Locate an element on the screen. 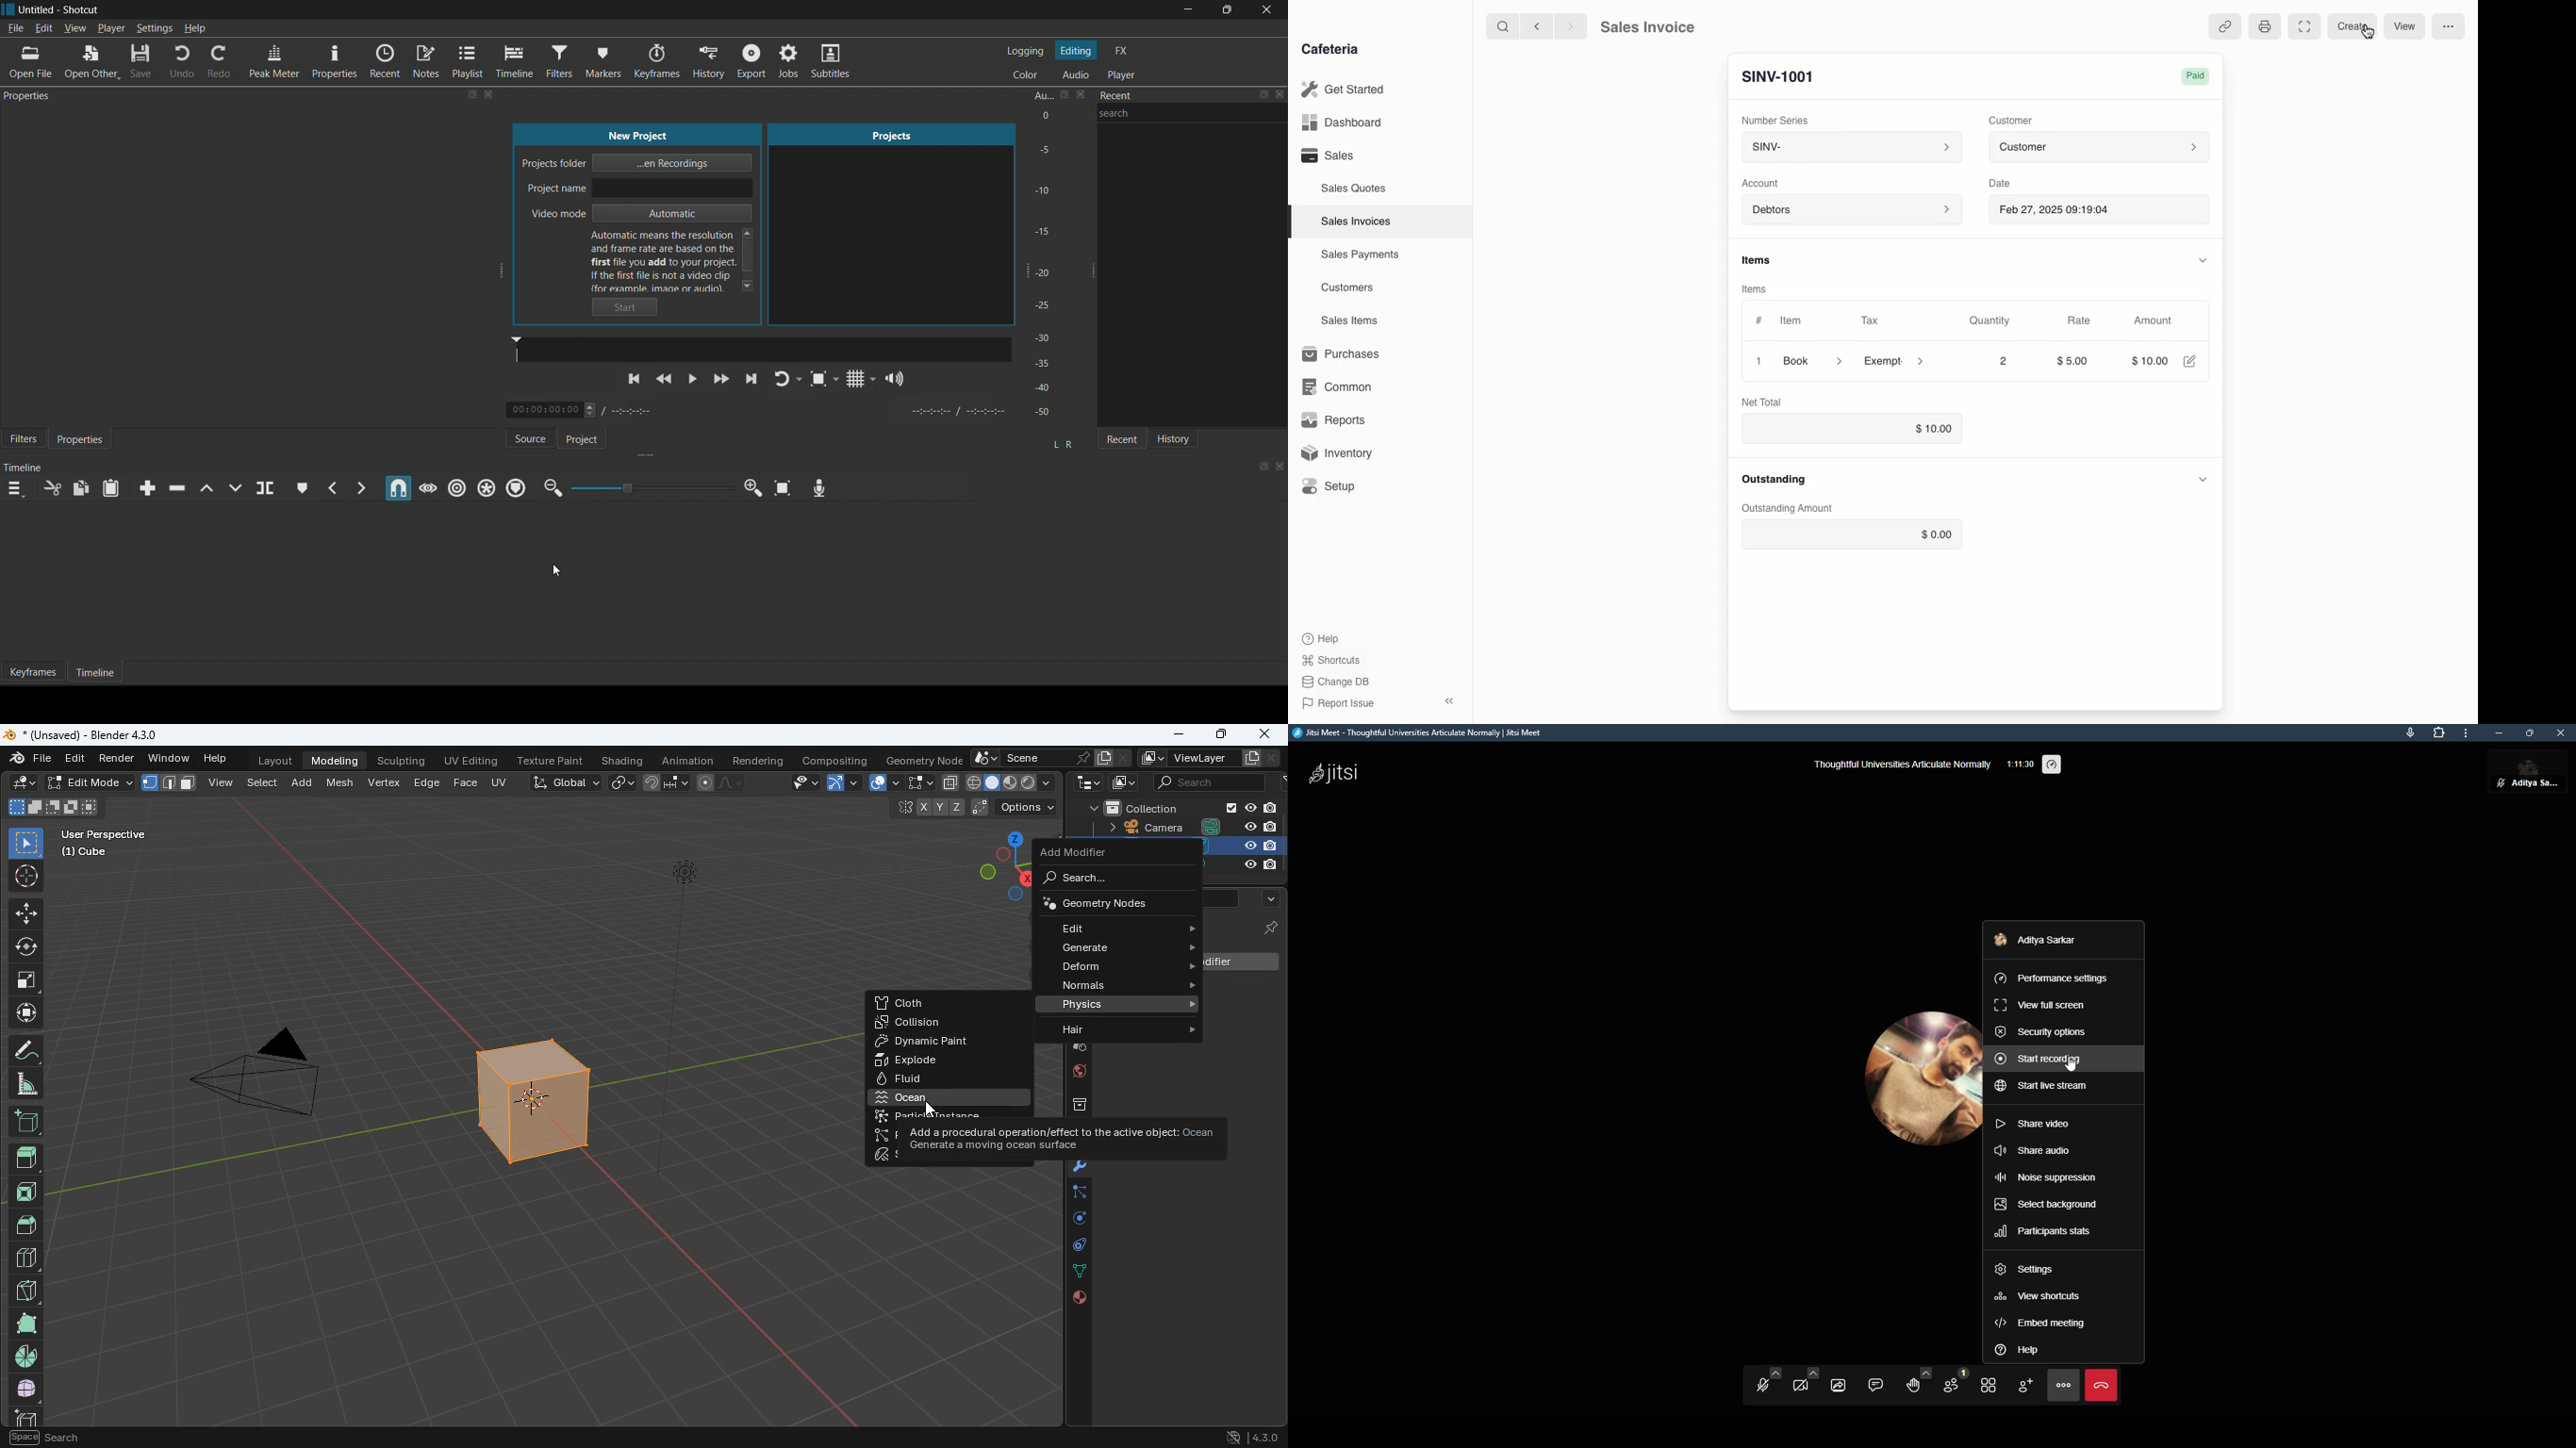 Image resolution: width=2576 pixels, height=1456 pixels. minimize is located at coordinates (1187, 11).